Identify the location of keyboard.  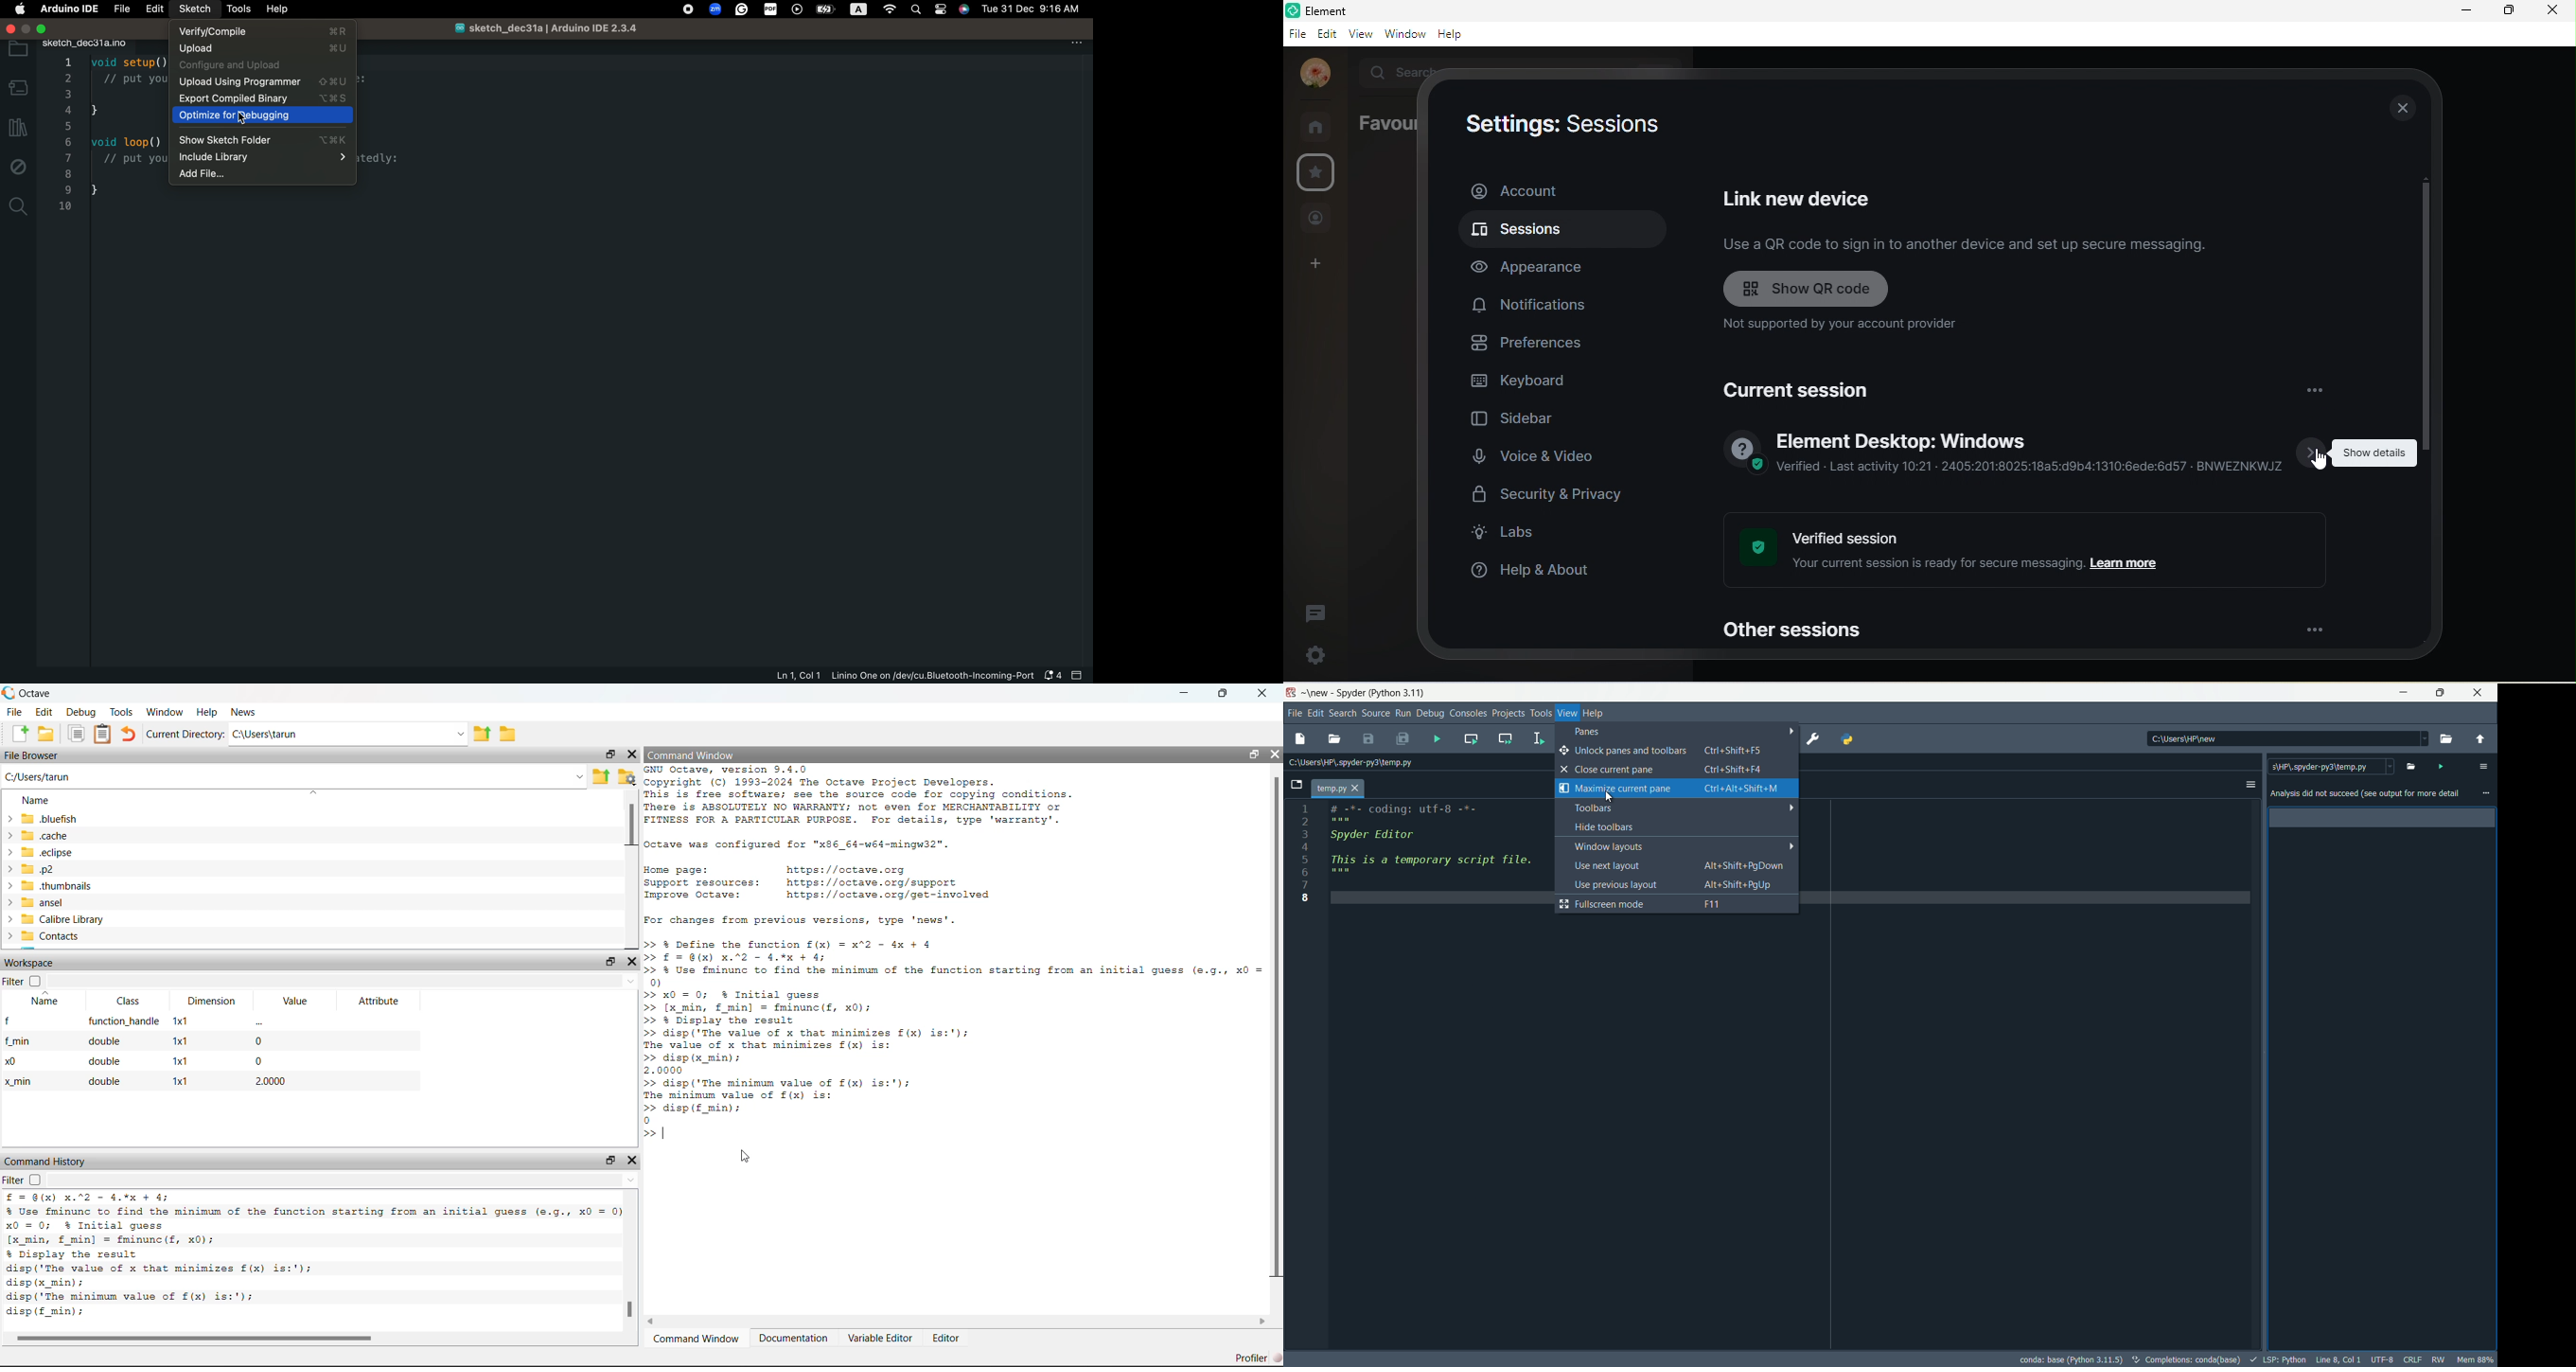
(1525, 383).